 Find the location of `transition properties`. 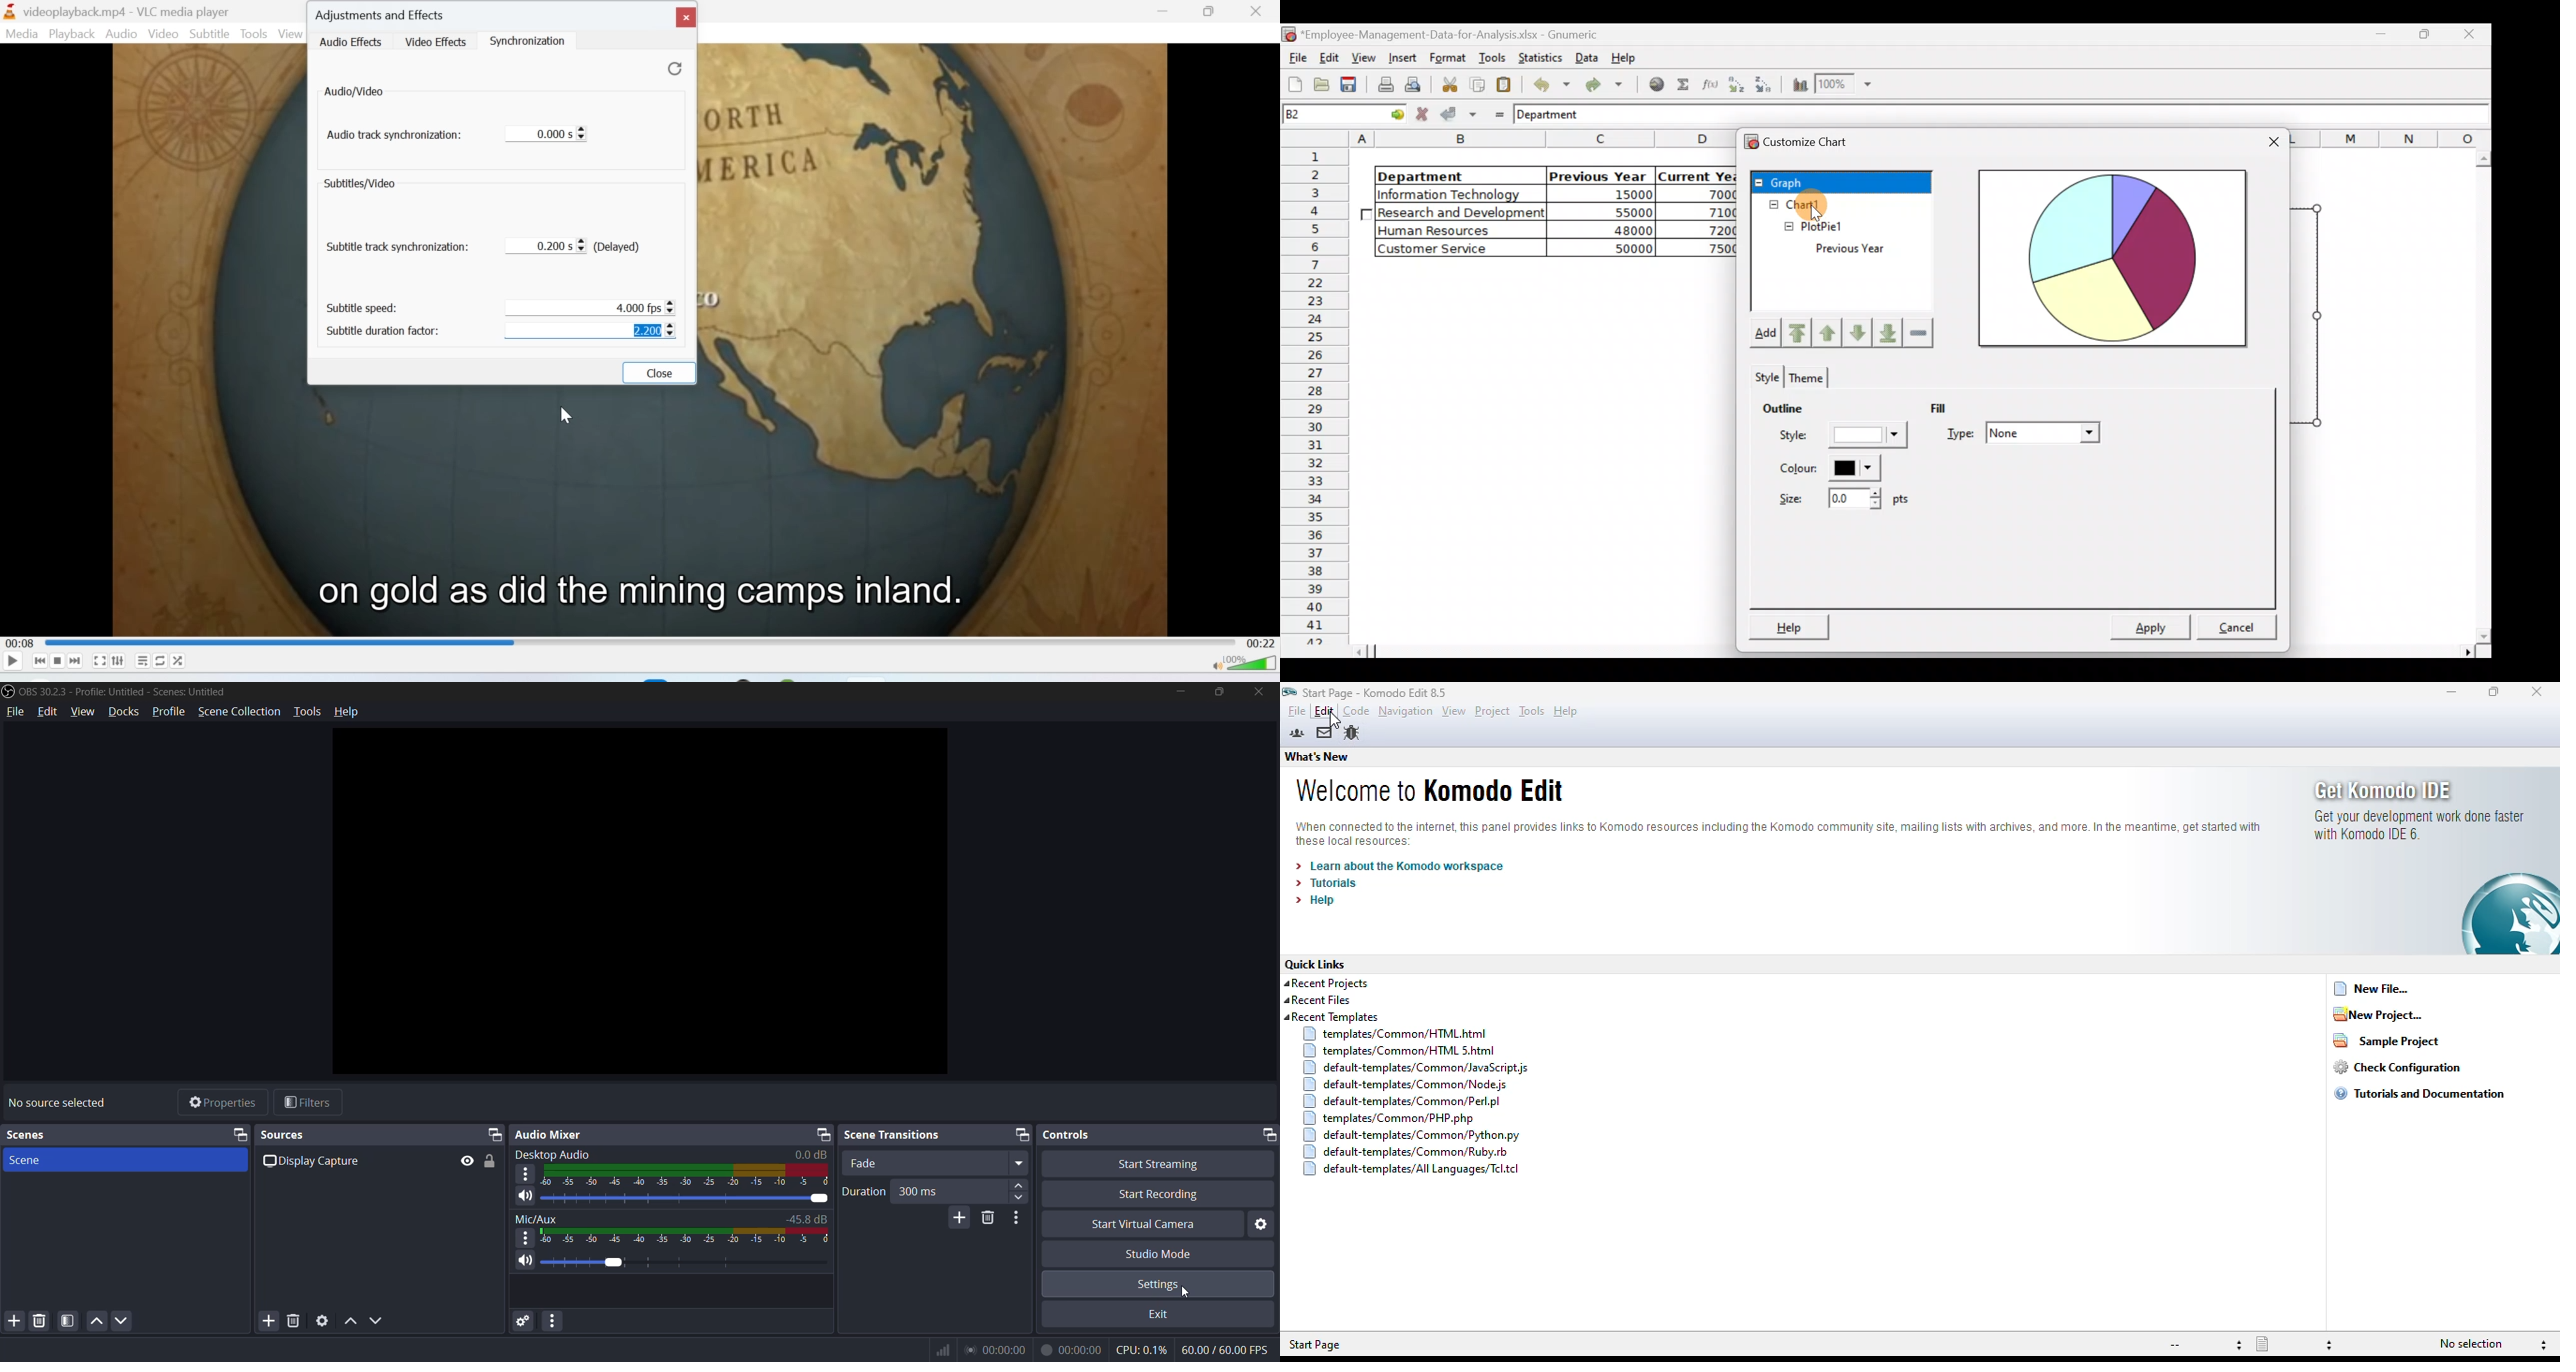

transition properties is located at coordinates (1021, 1222).